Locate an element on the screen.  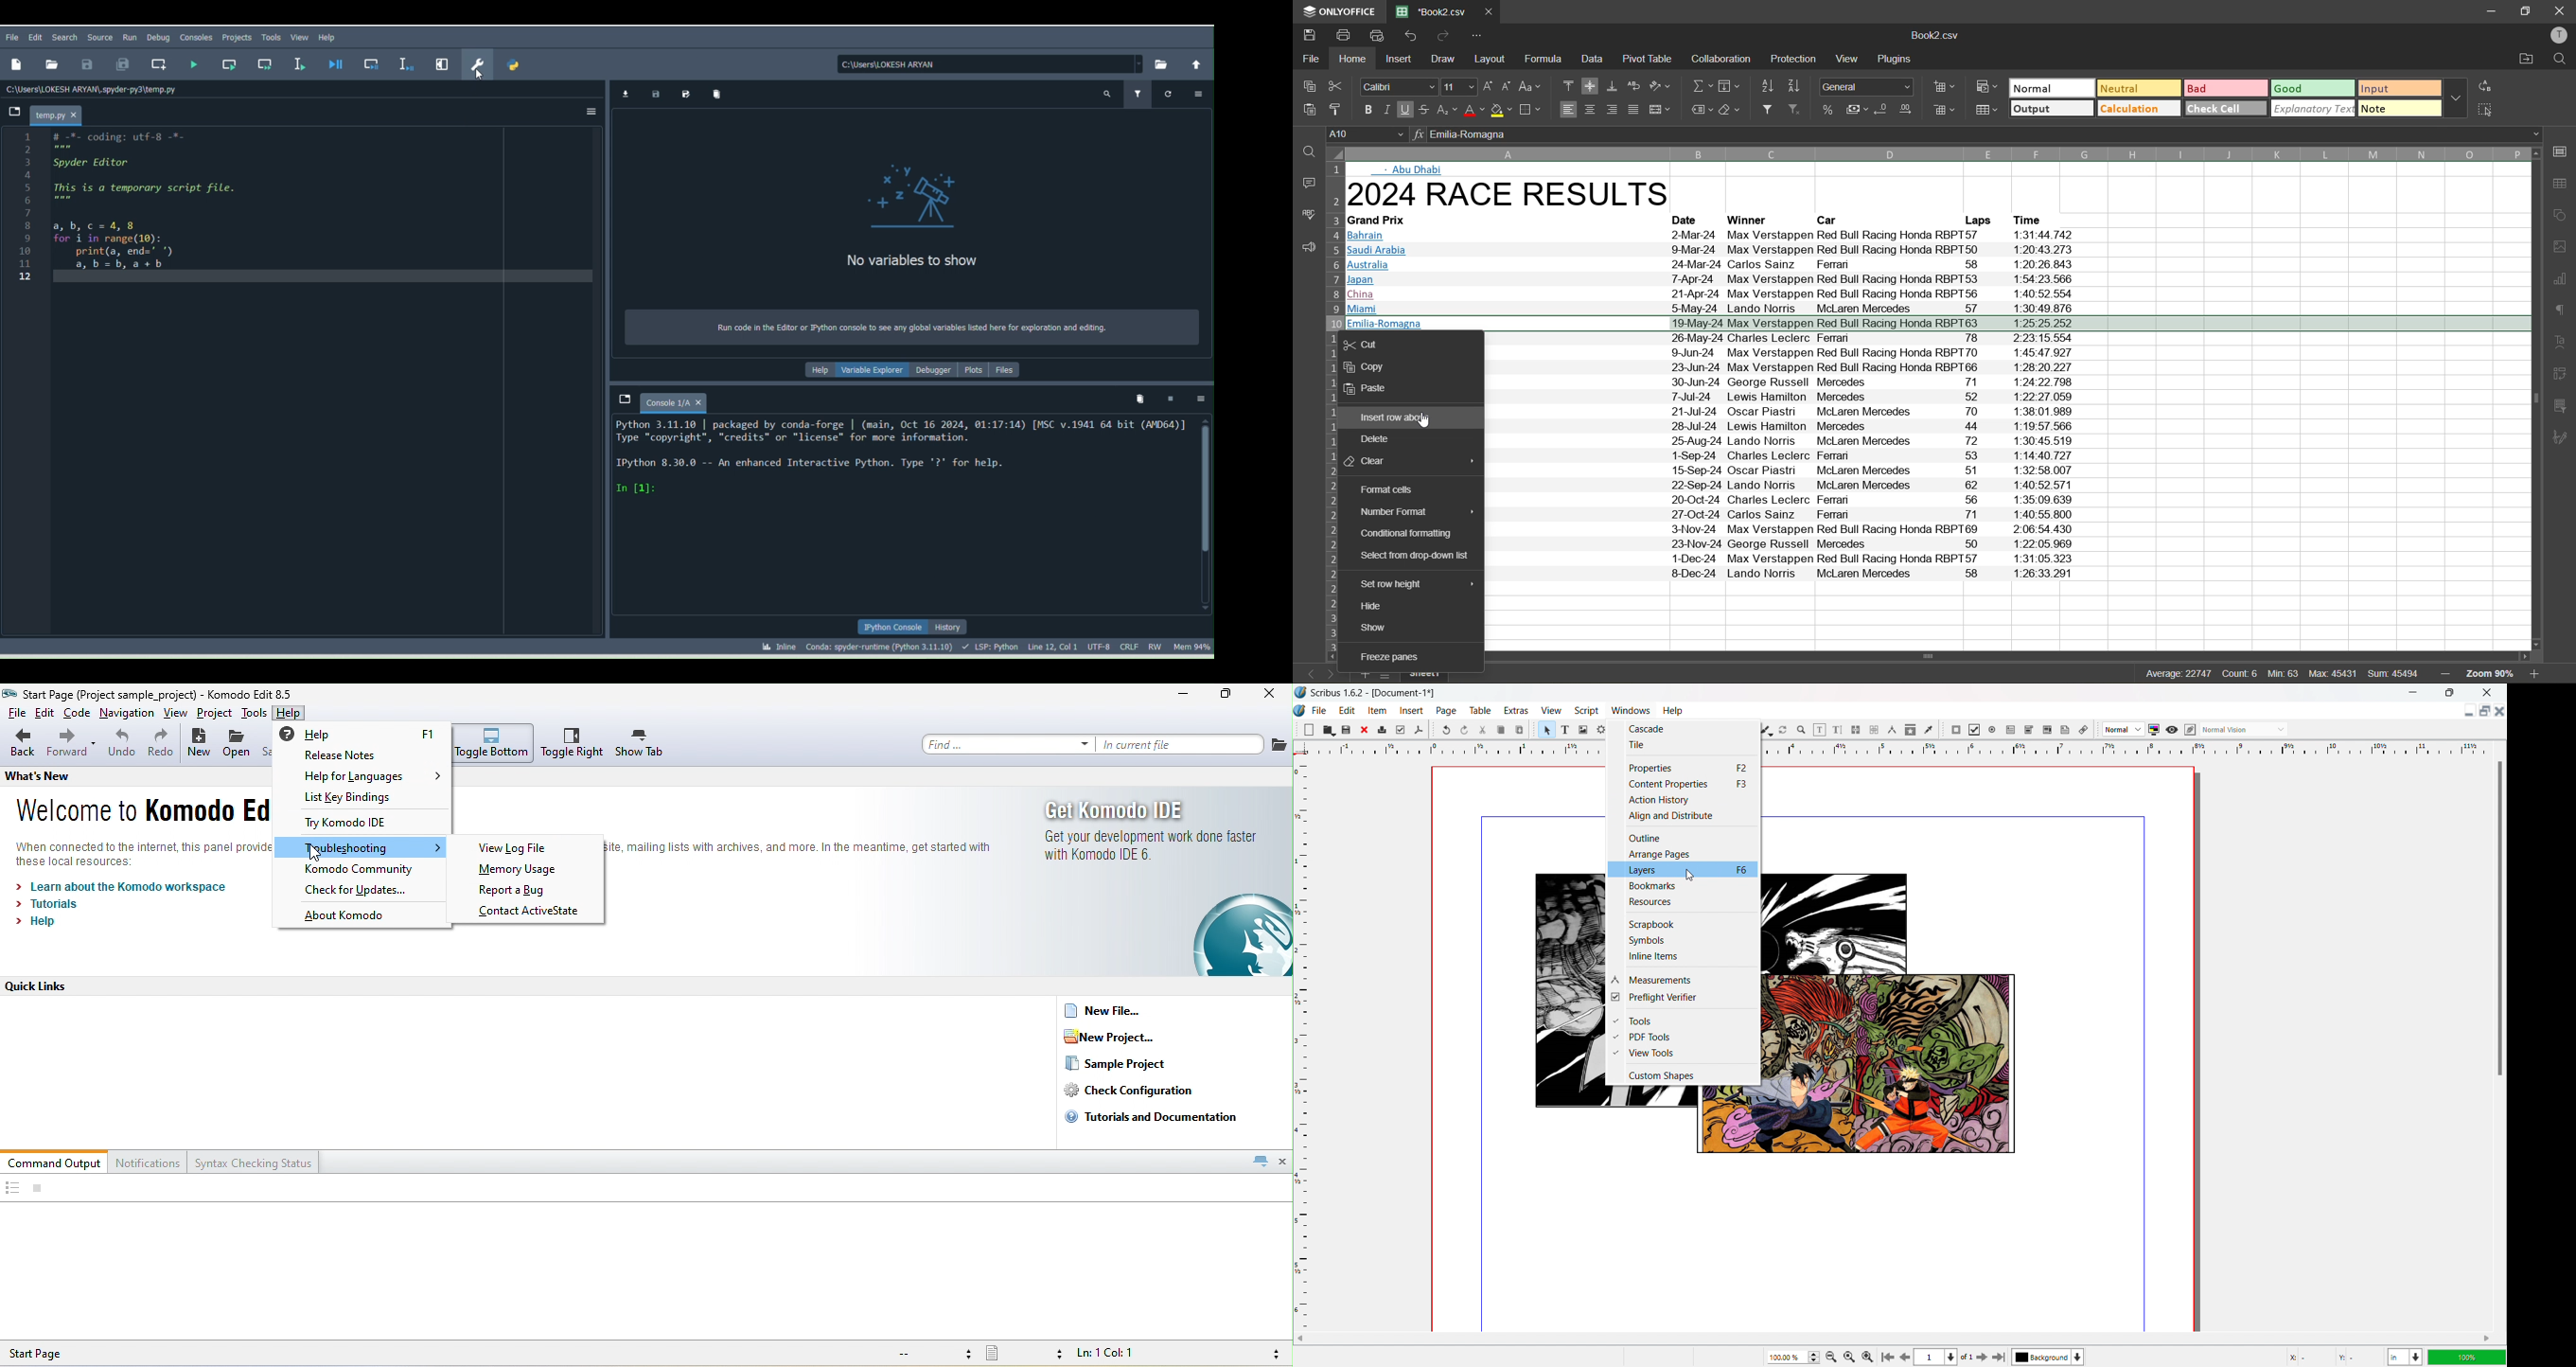
Projects is located at coordinates (237, 38).